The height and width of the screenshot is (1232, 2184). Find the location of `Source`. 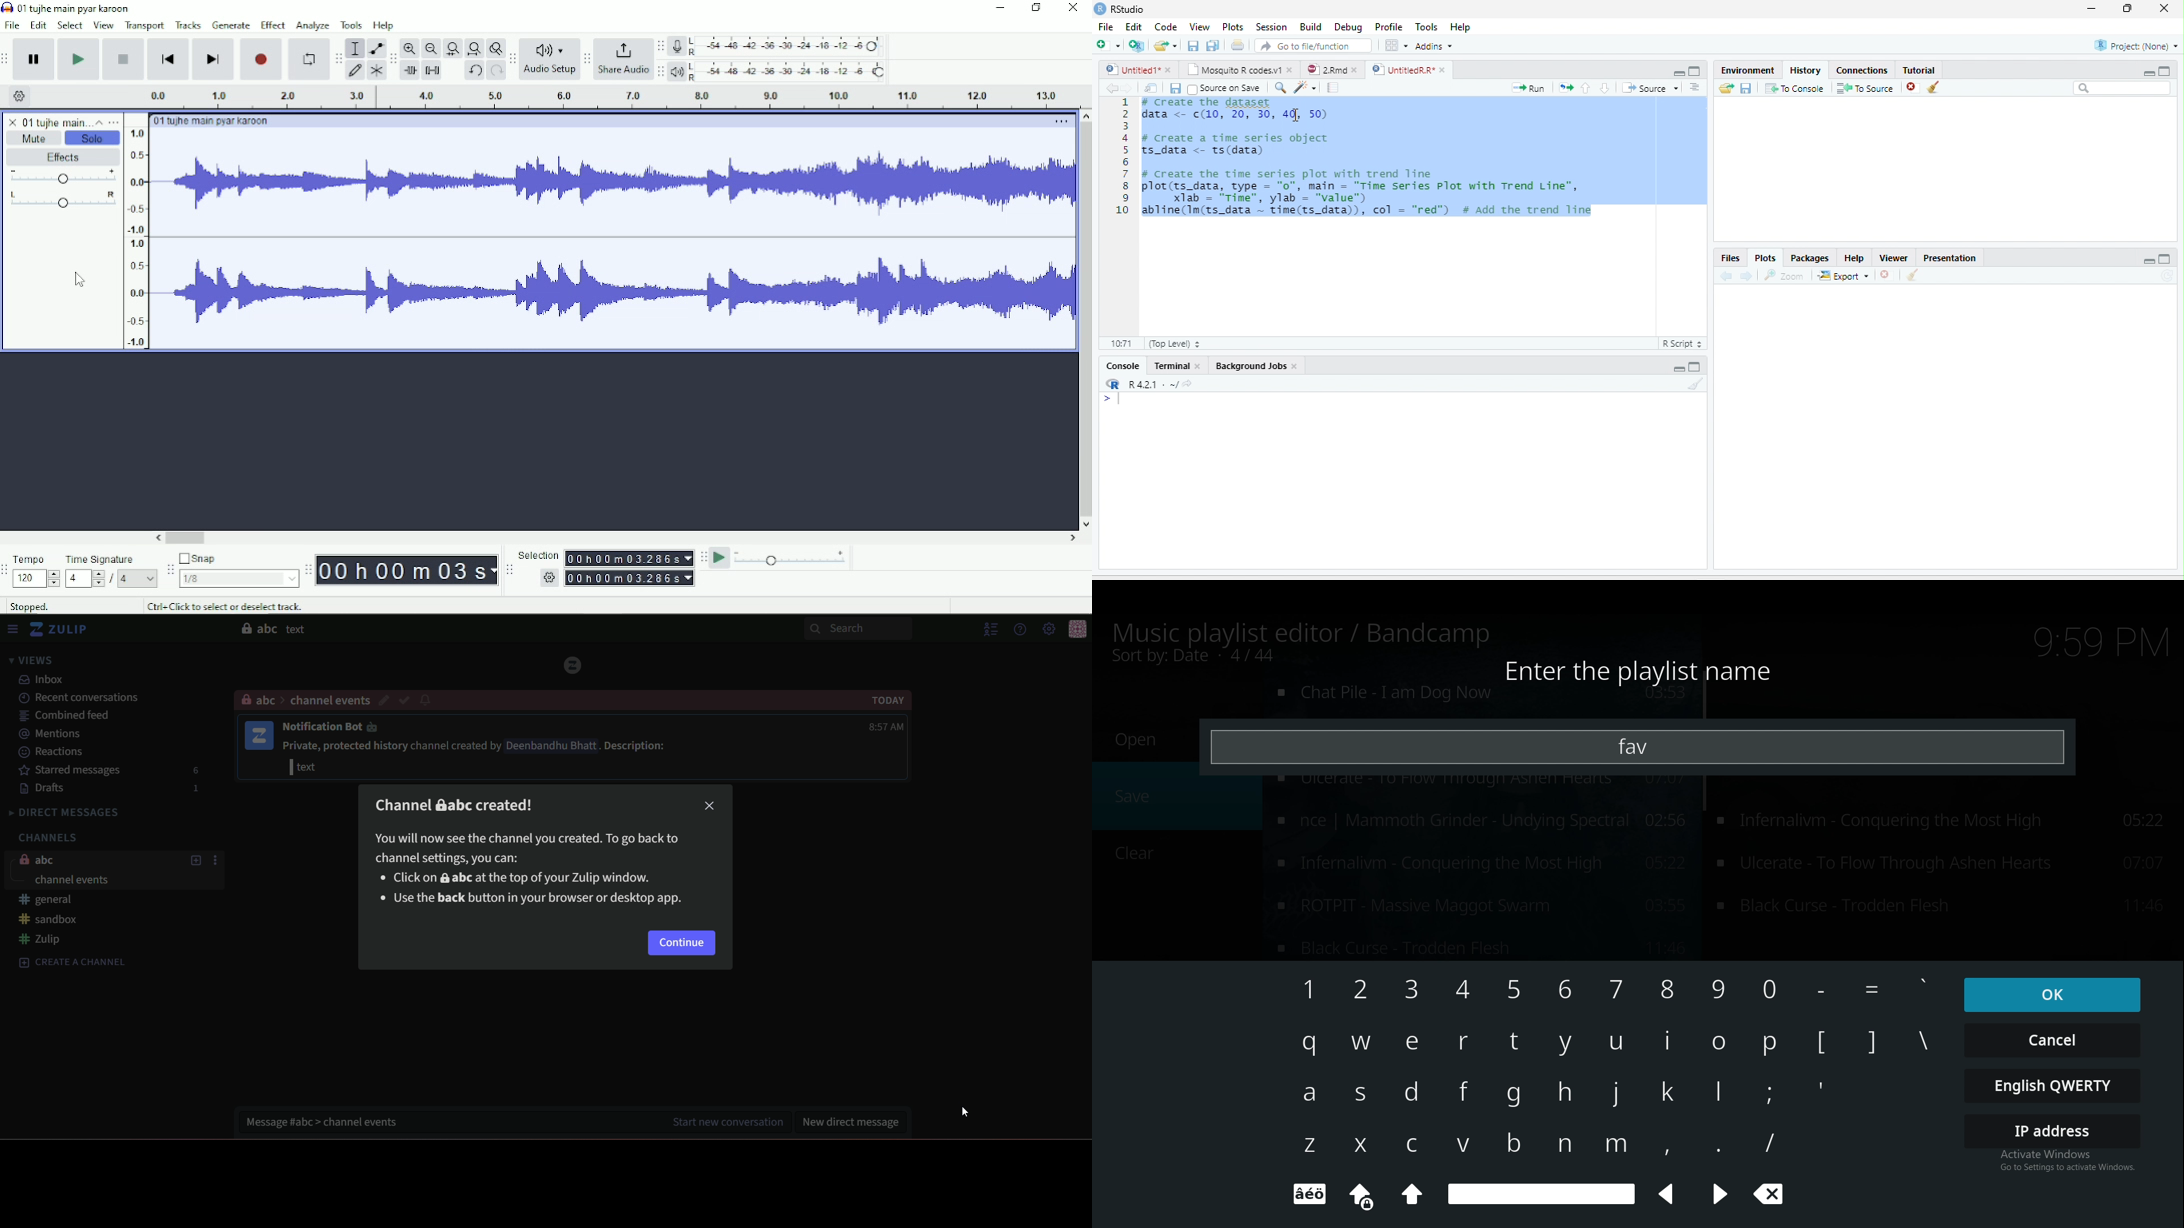

Source is located at coordinates (1650, 88).